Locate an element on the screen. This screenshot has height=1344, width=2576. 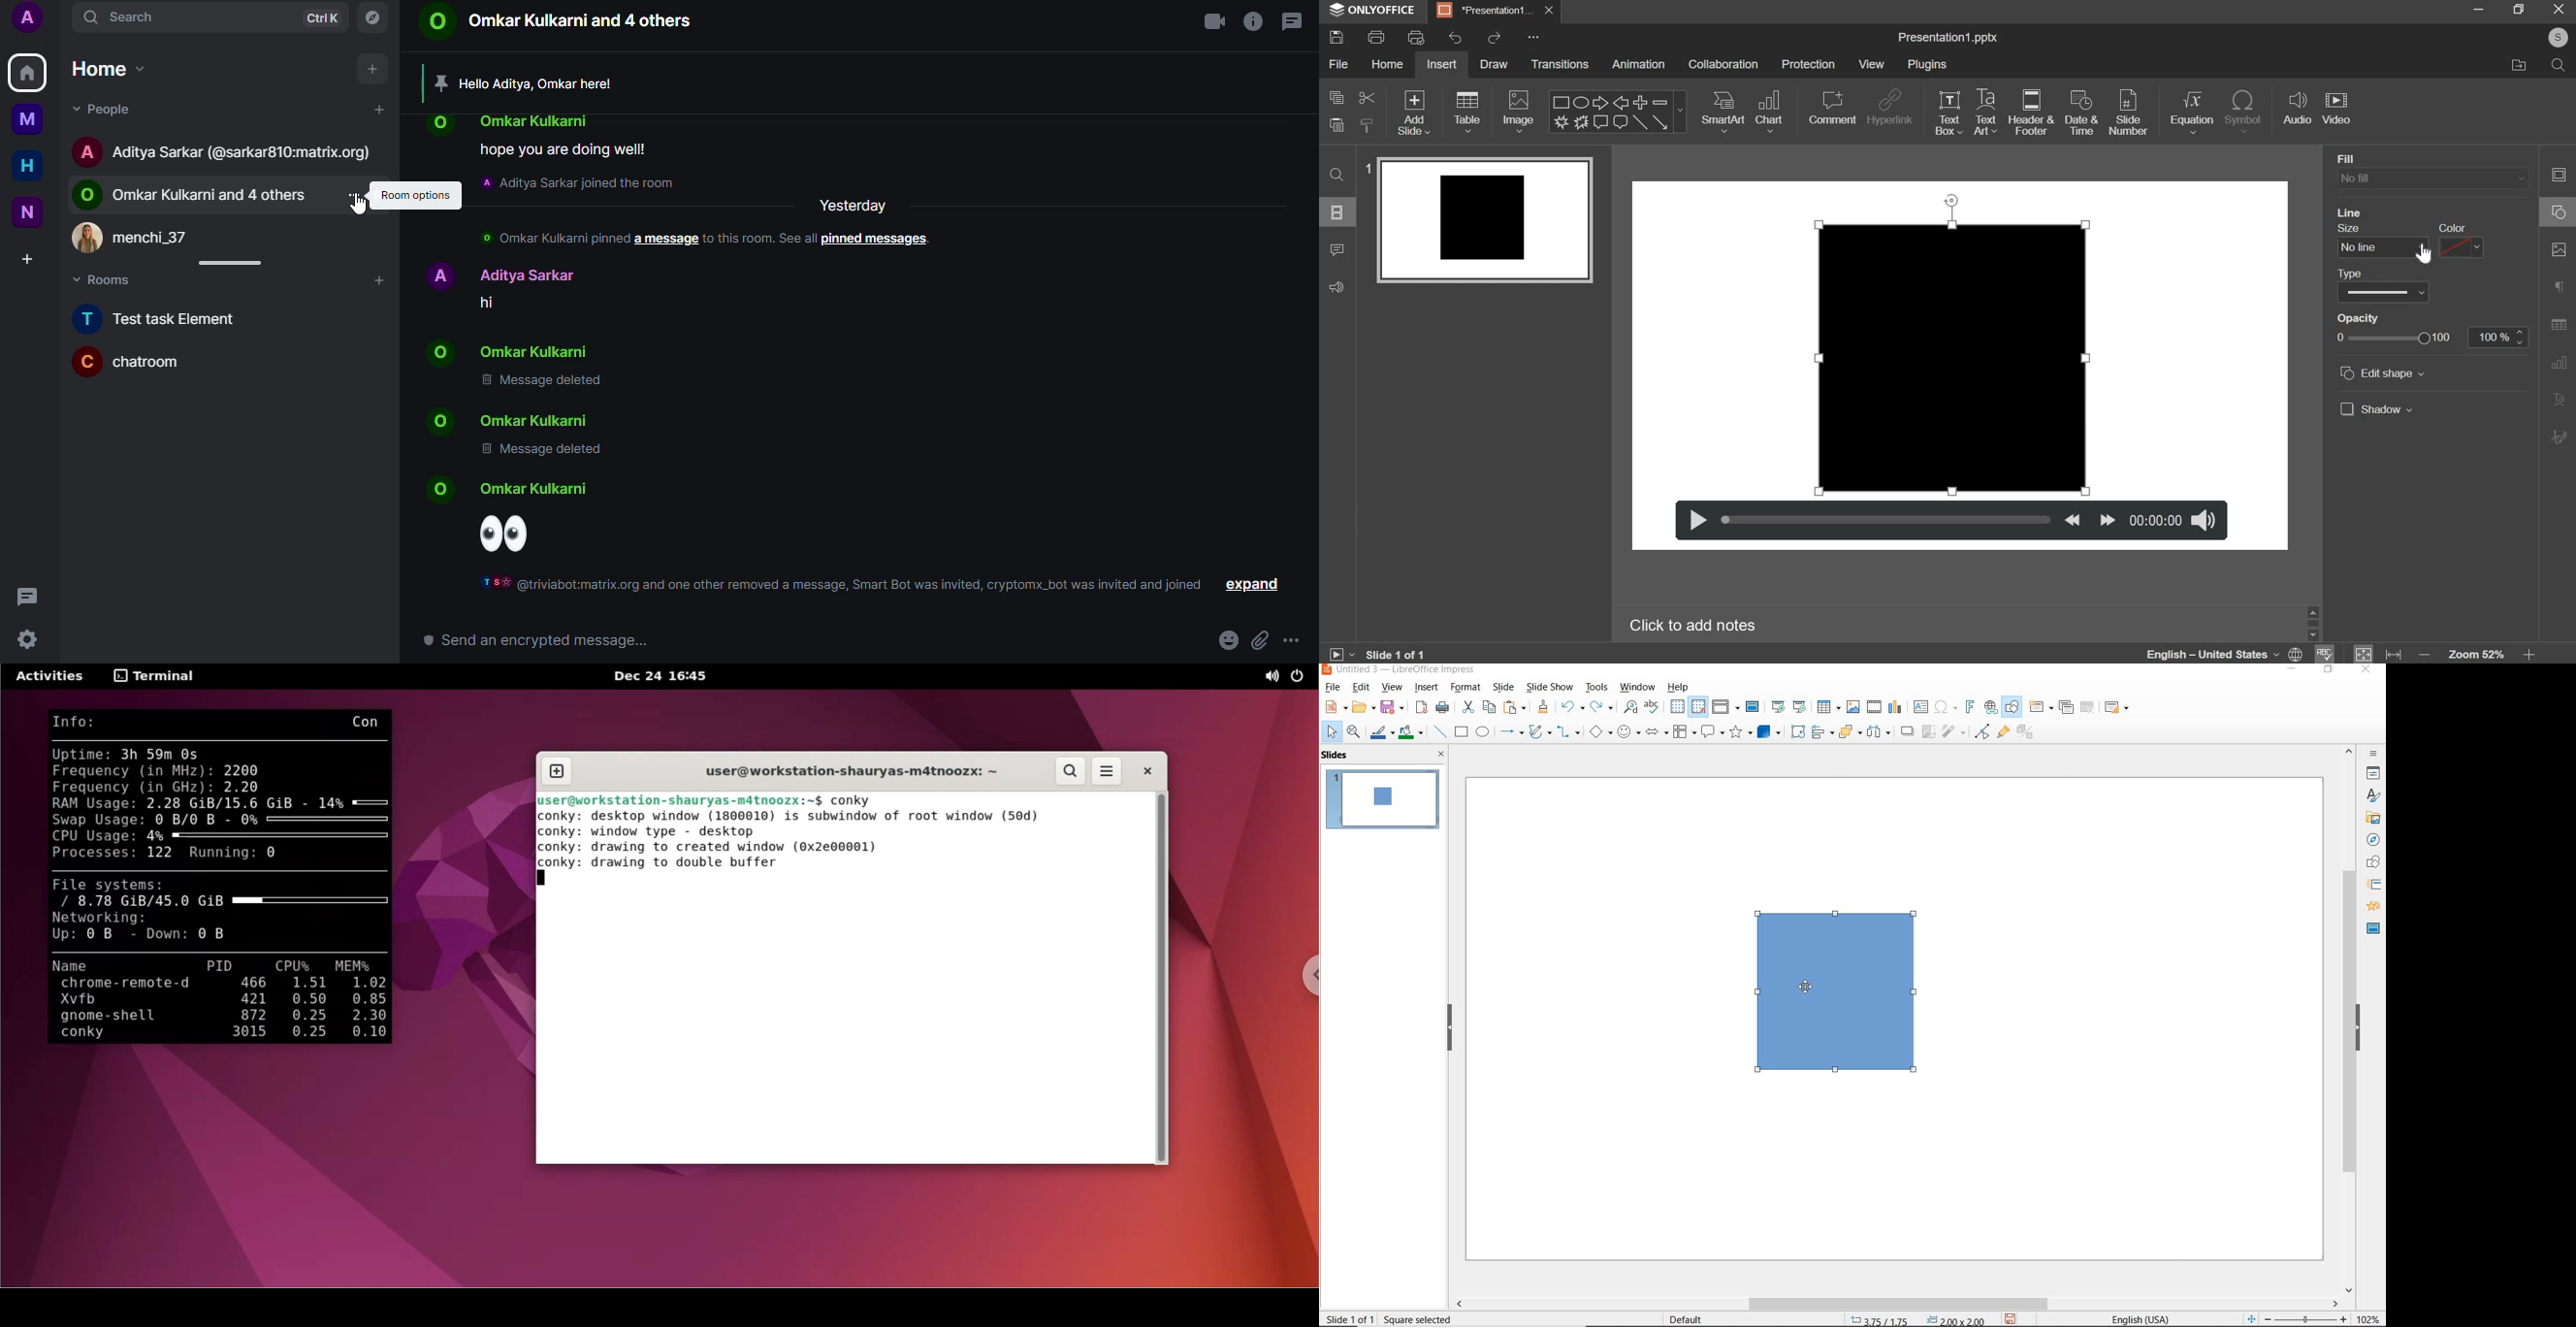
table is located at coordinates (1467, 115).